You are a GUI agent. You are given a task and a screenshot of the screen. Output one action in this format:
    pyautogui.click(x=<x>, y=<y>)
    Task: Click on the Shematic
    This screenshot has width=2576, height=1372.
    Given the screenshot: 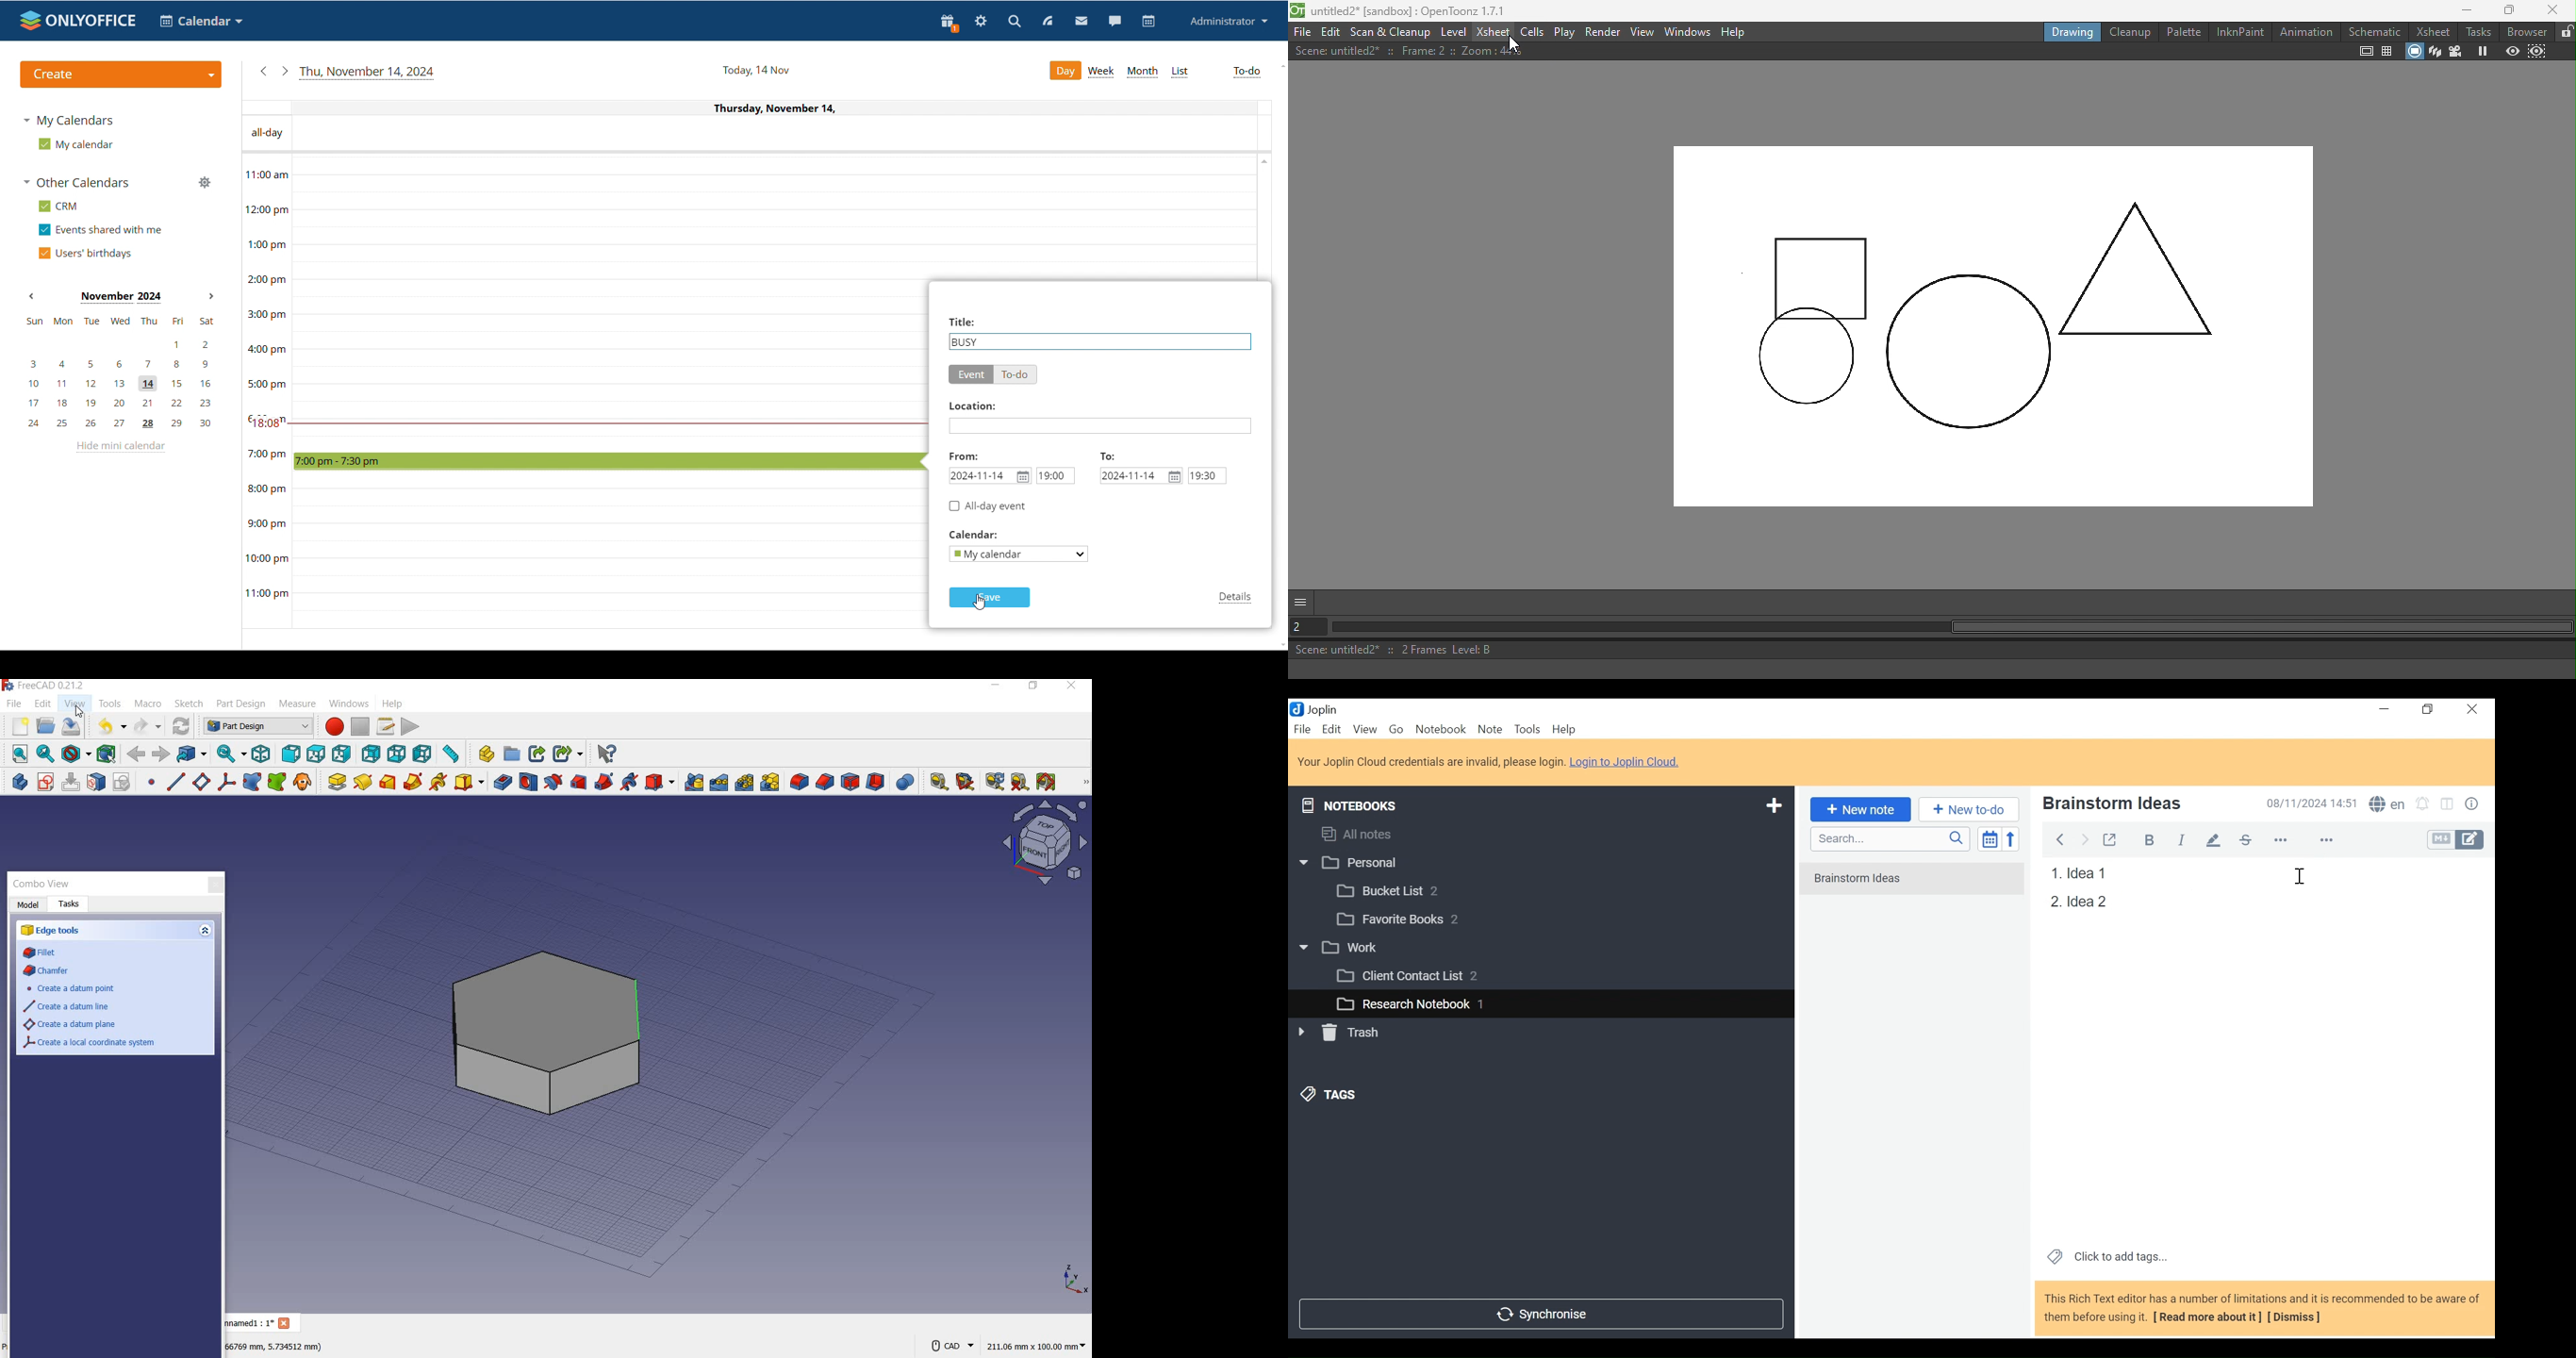 What is the action you would take?
    pyautogui.click(x=2373, y=29)
    